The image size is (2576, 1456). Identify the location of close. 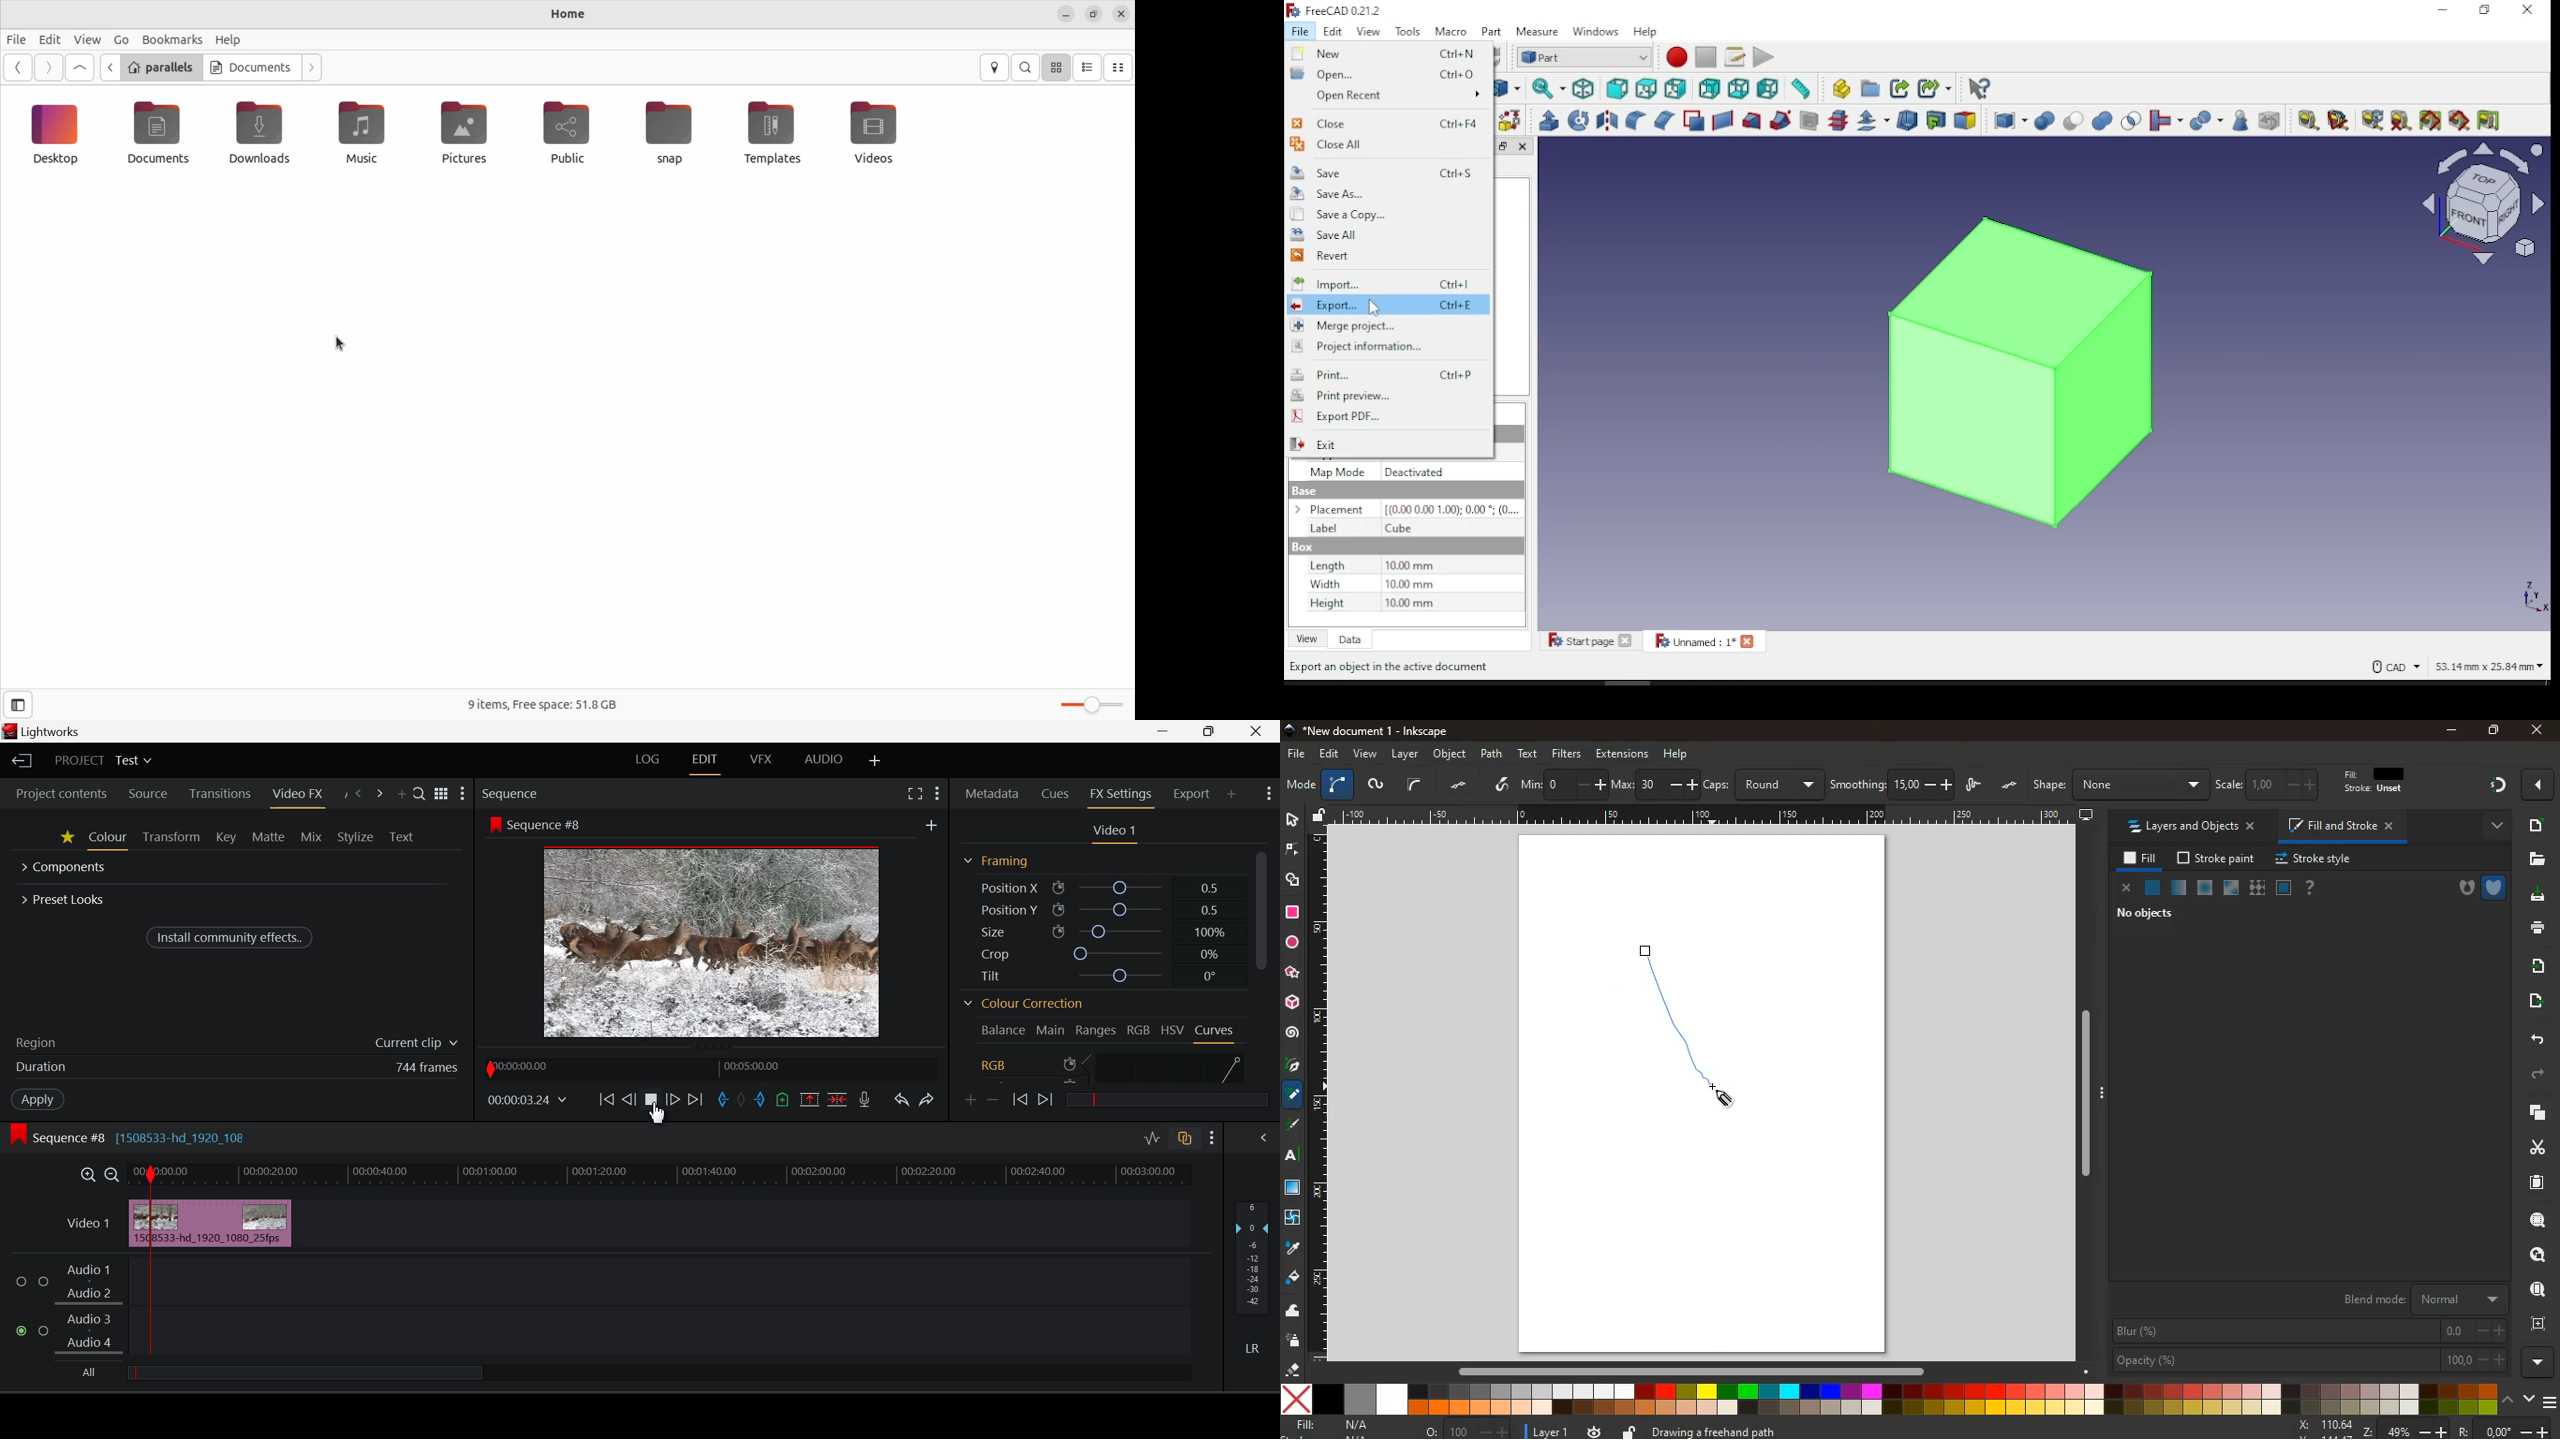
(2536, 731).